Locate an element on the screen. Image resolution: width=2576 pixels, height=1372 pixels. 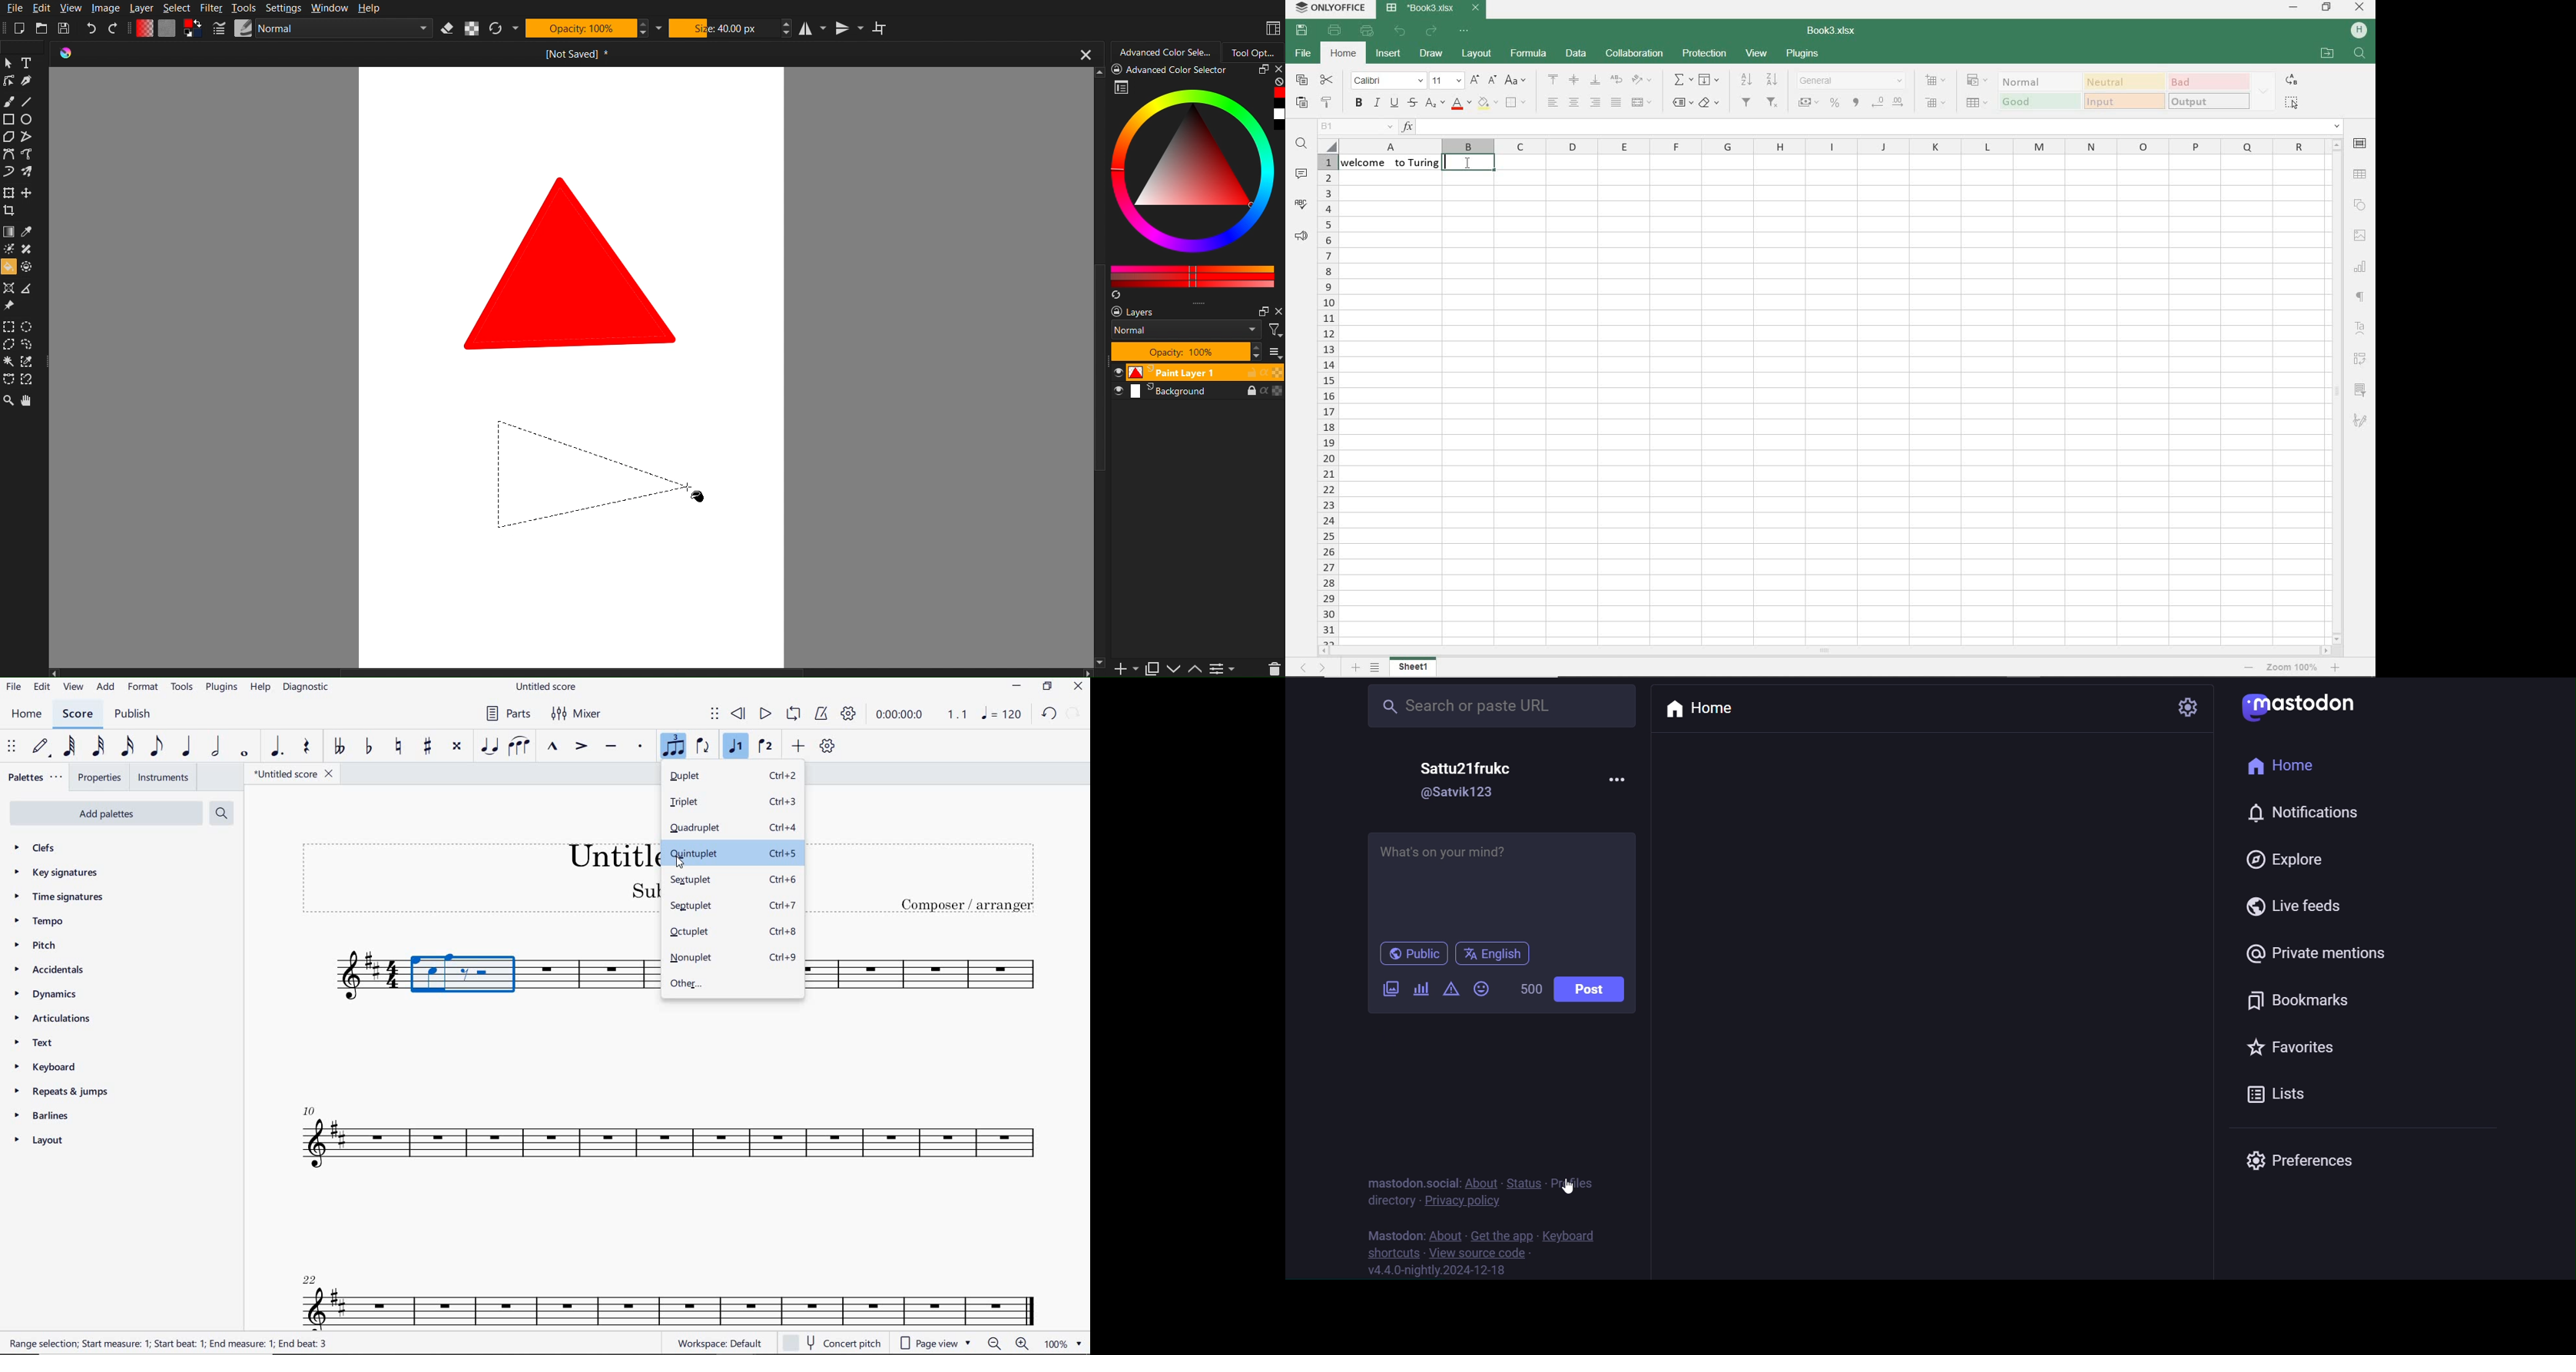
save is located at coordinates (1302, 31).